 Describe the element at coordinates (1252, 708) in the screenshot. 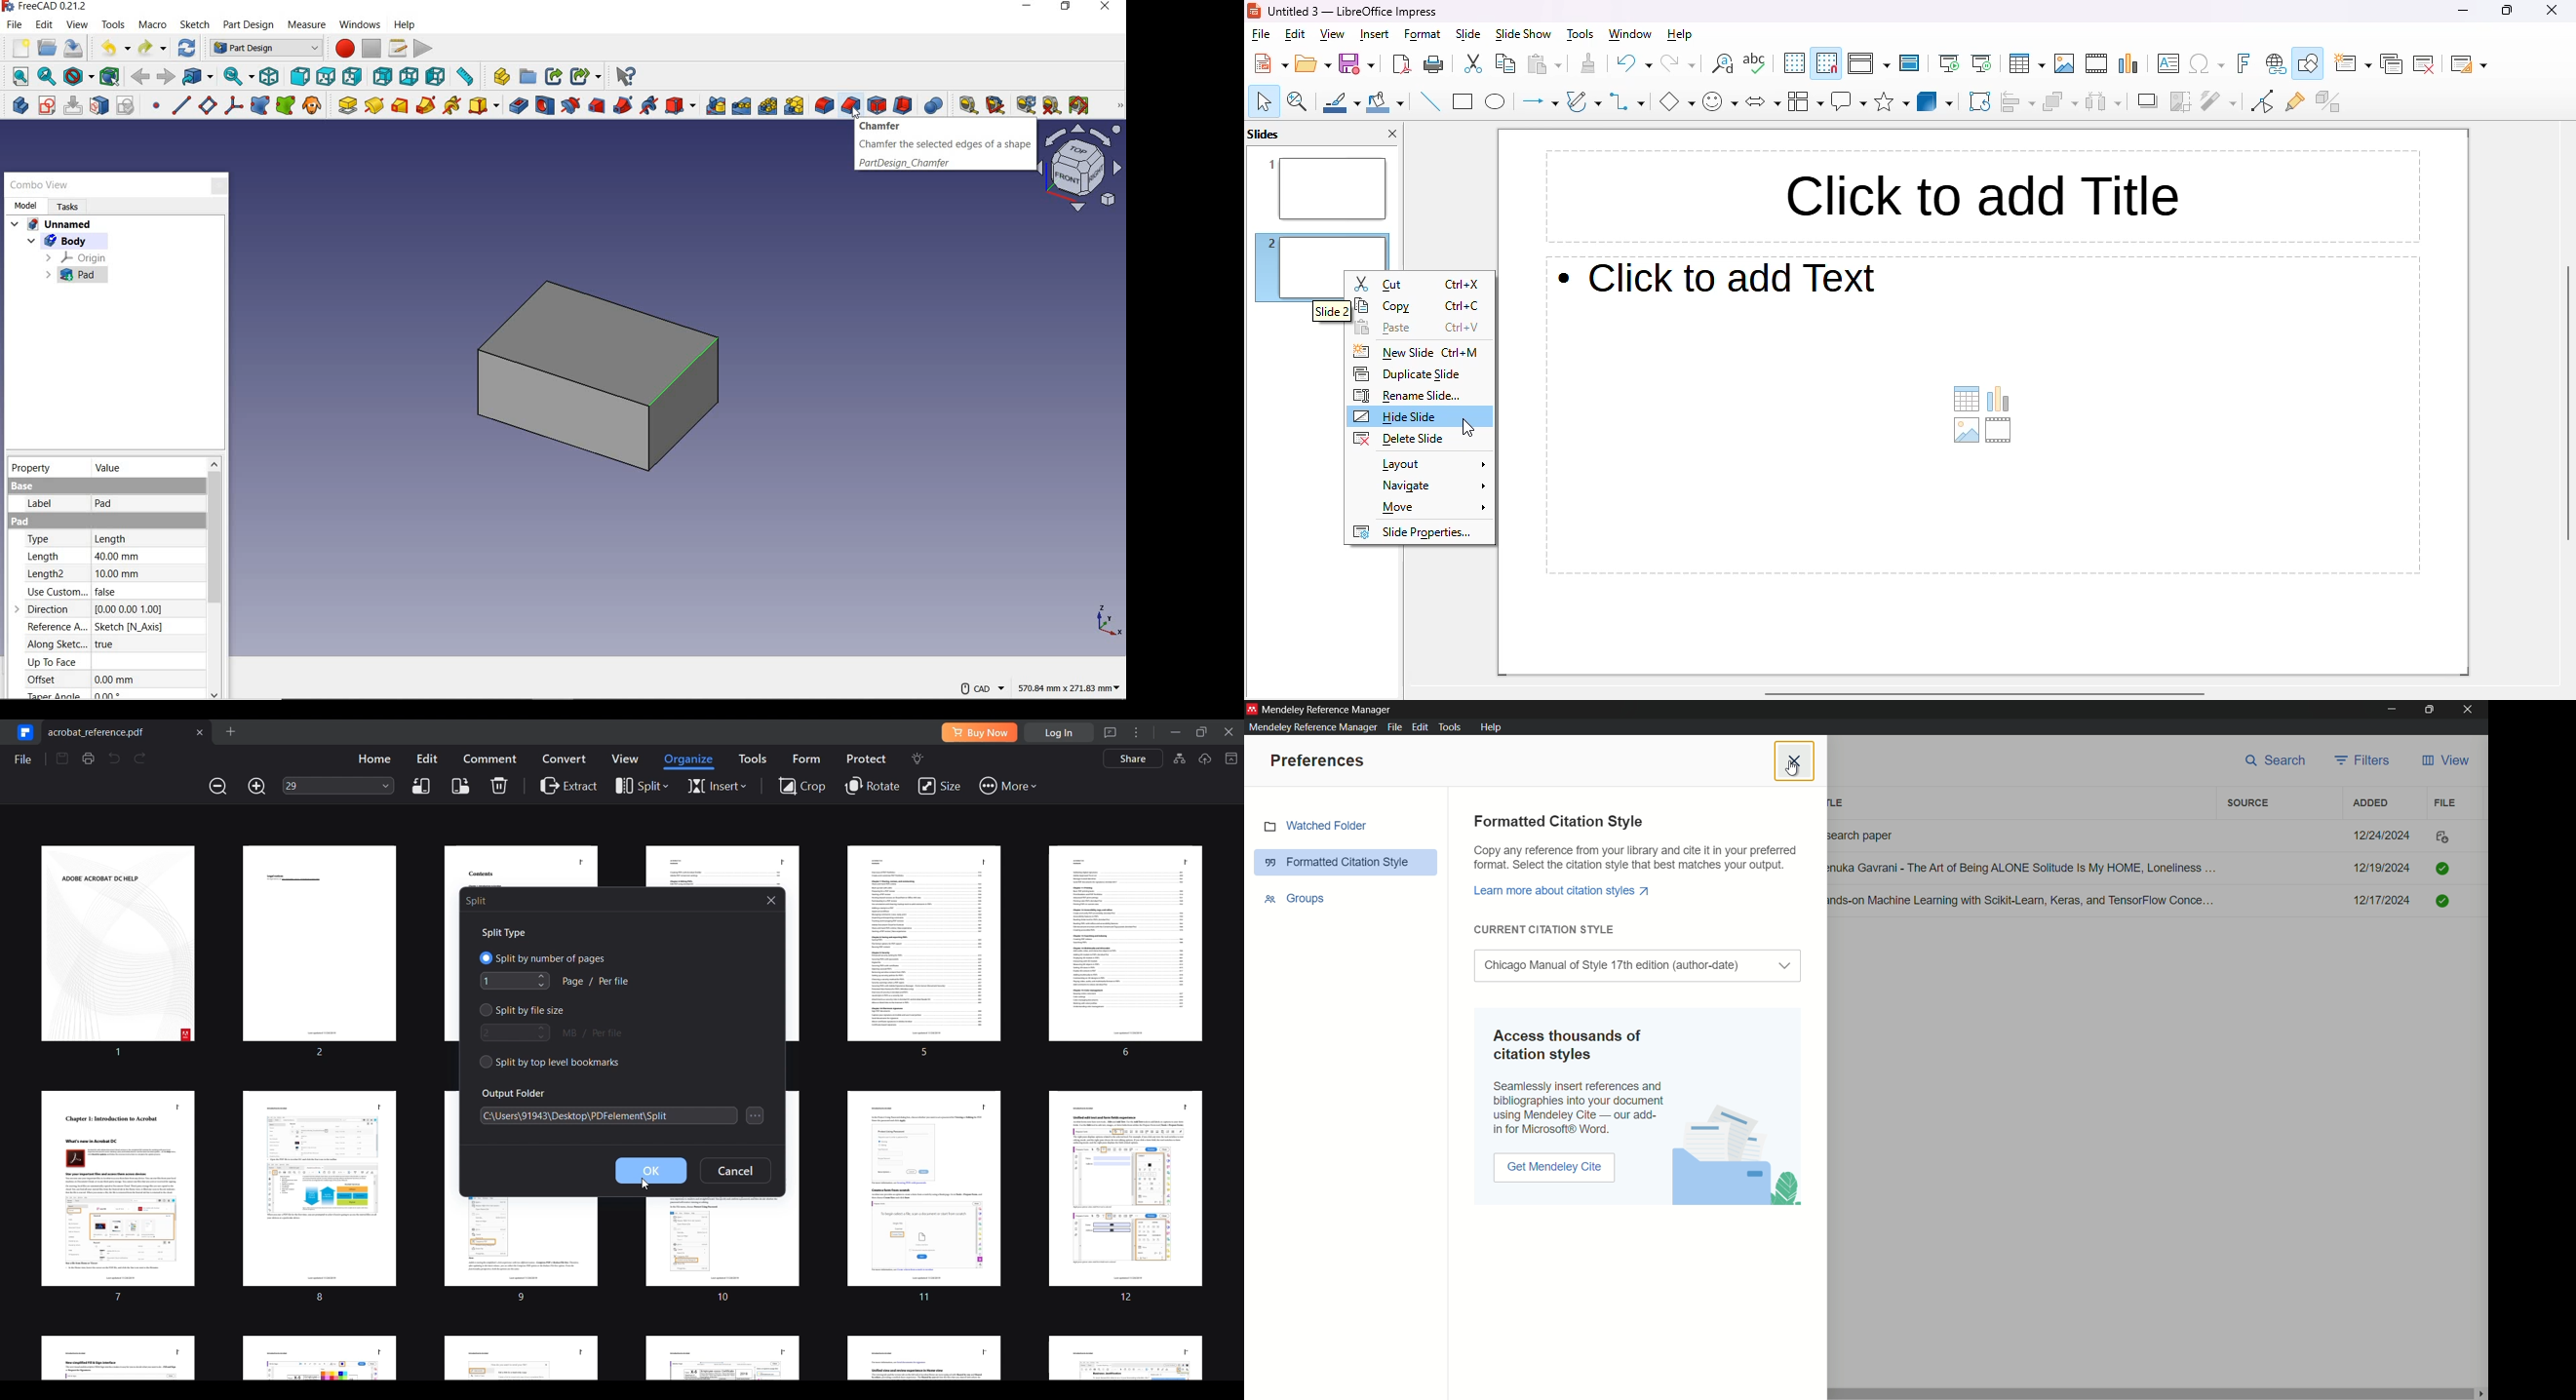

I see `app icon` at that location.